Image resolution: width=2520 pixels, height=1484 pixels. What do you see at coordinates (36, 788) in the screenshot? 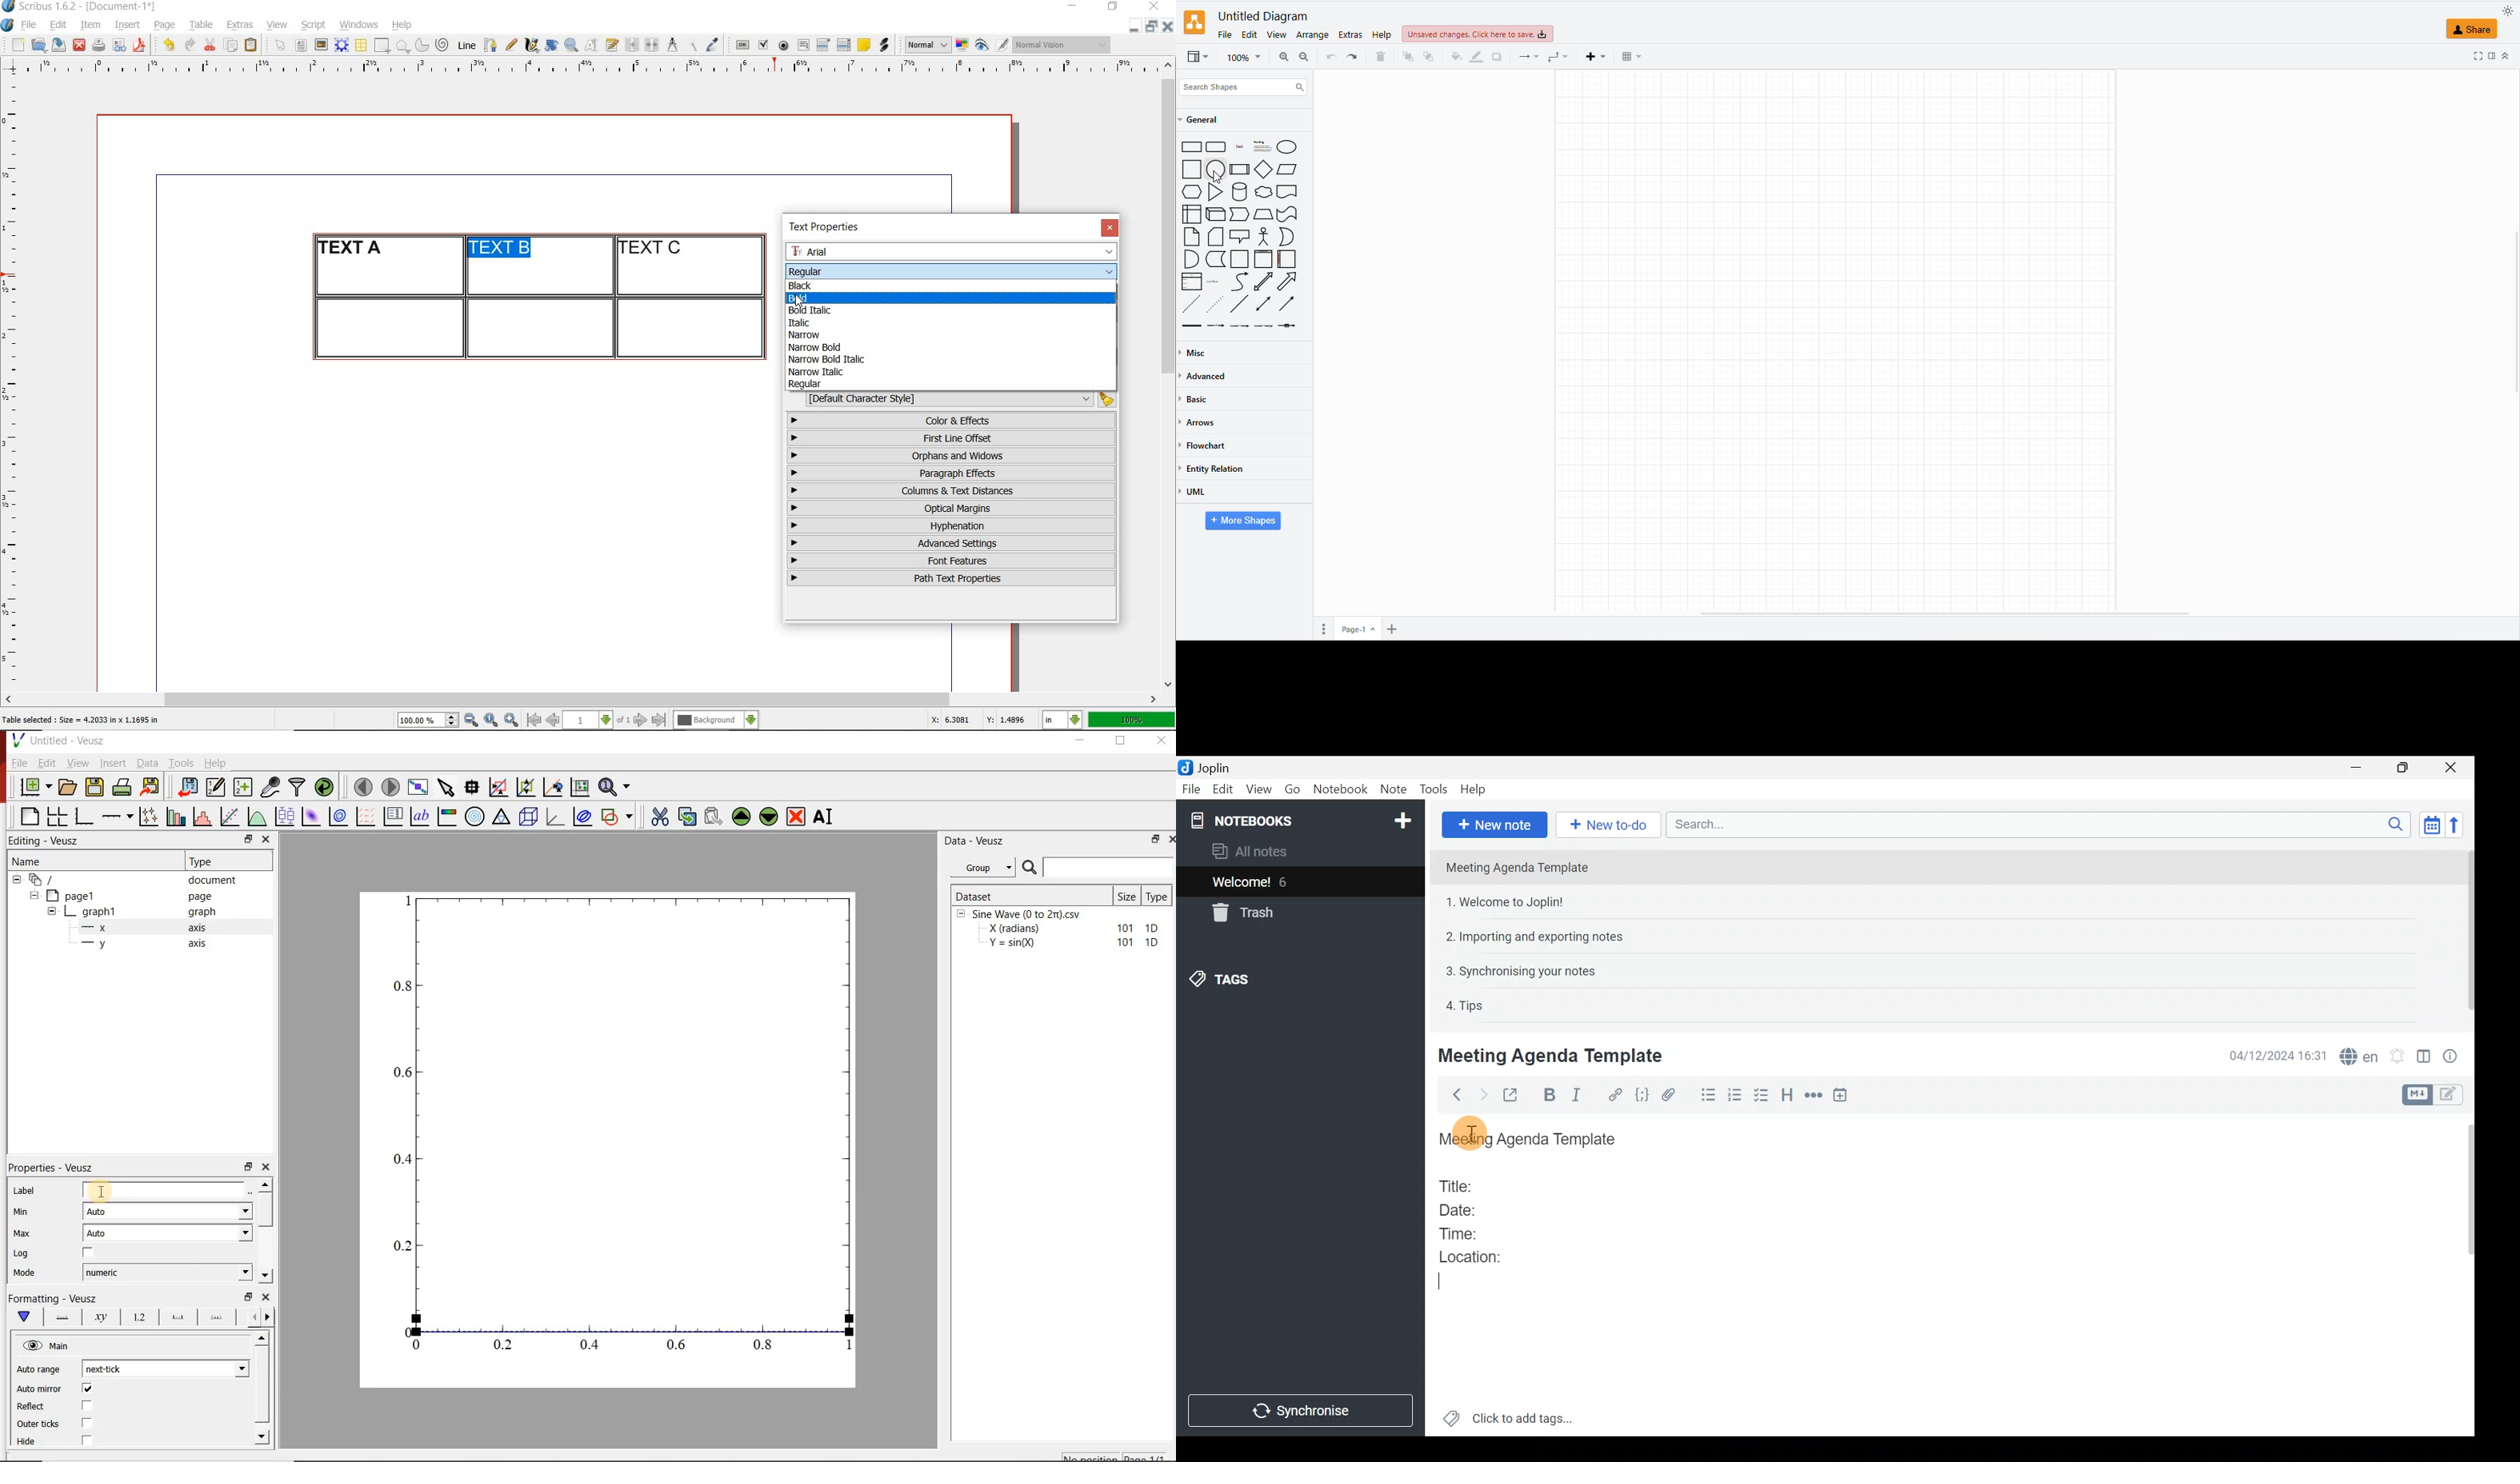
I see `new document` at bounding box center [36, 788].